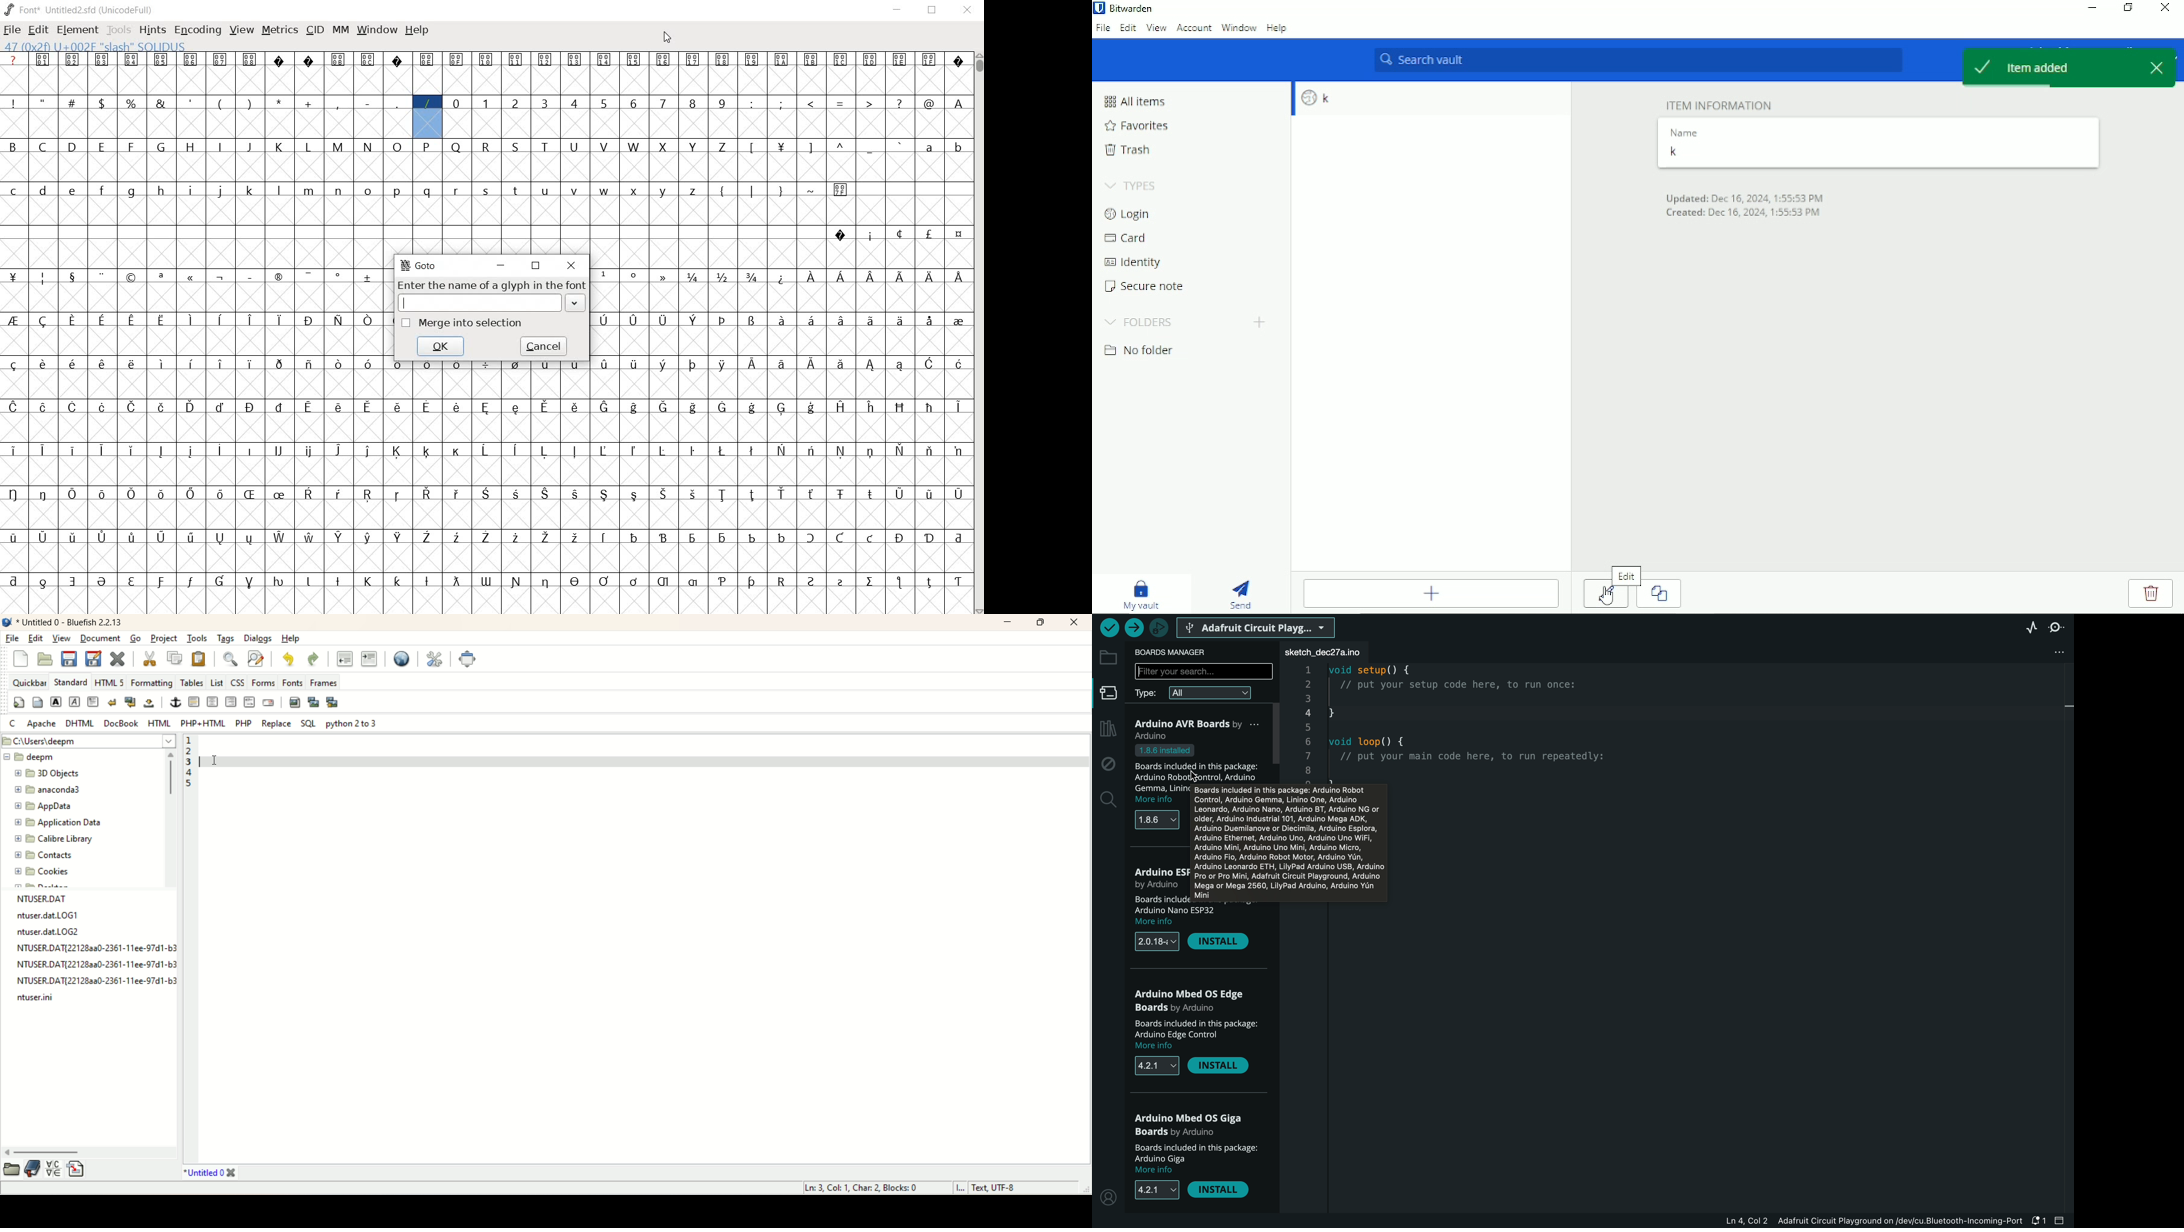  Describe the element at coordinates (208, 1174) in the screenshot. I see `title` at that location.